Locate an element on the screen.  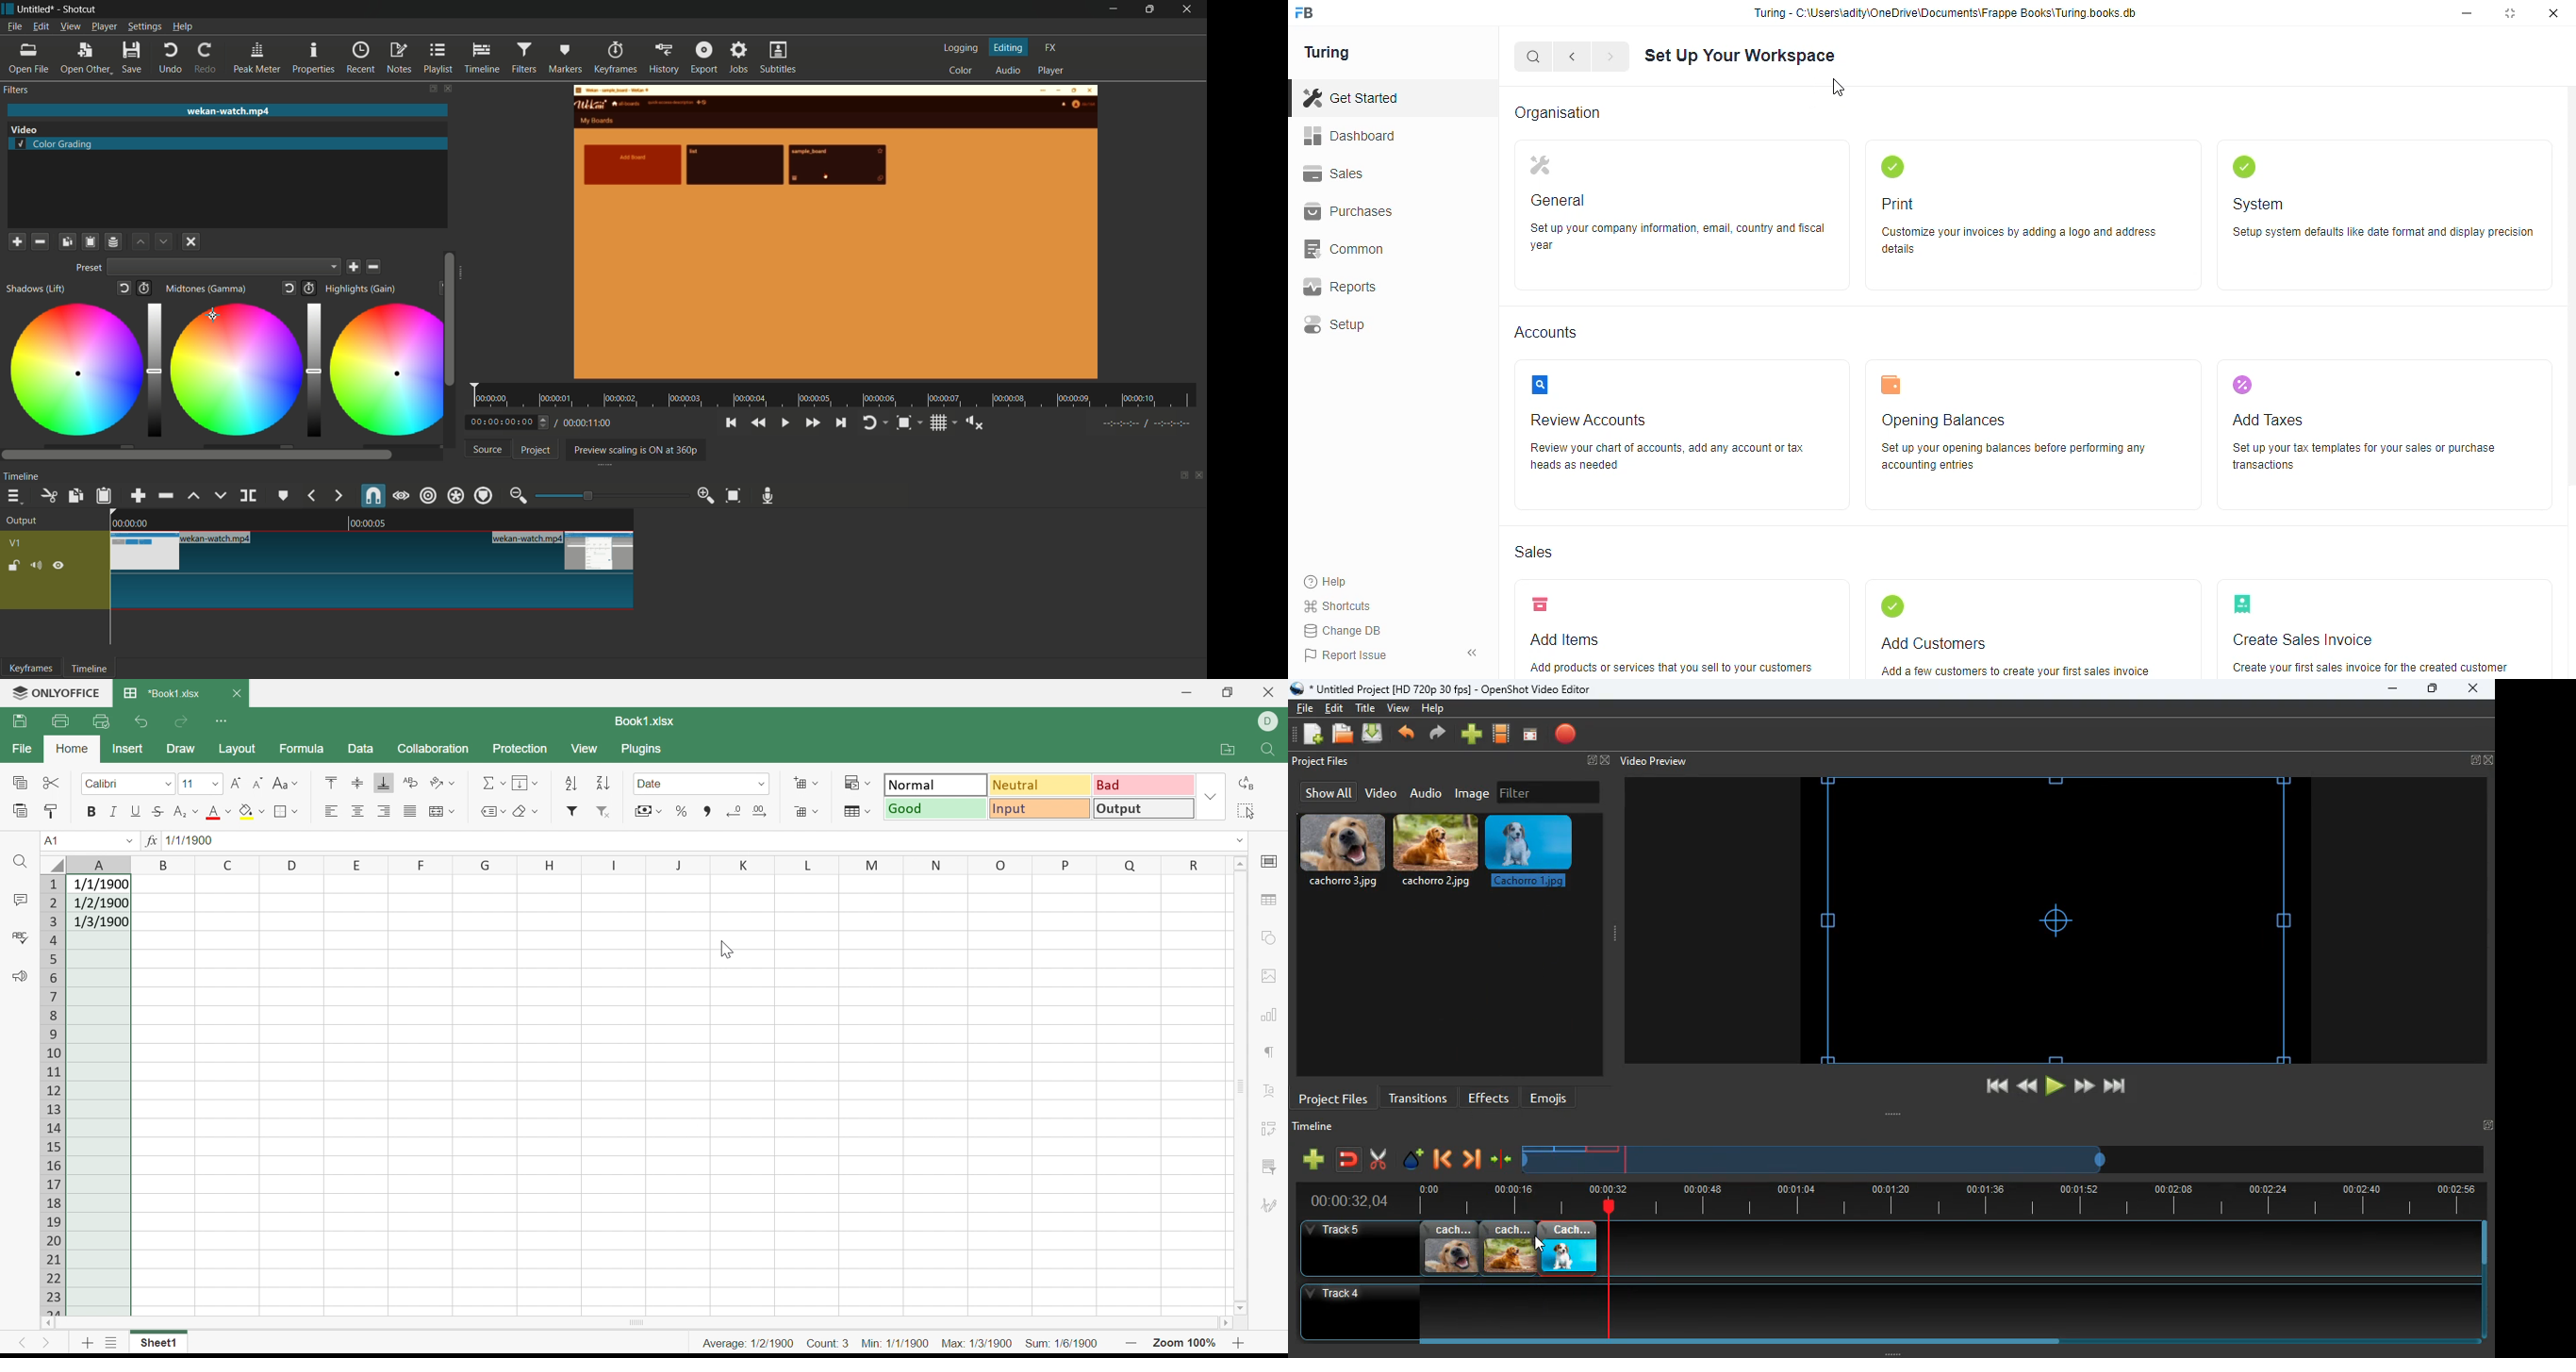
keyframes is located at coordinates (31, 668).